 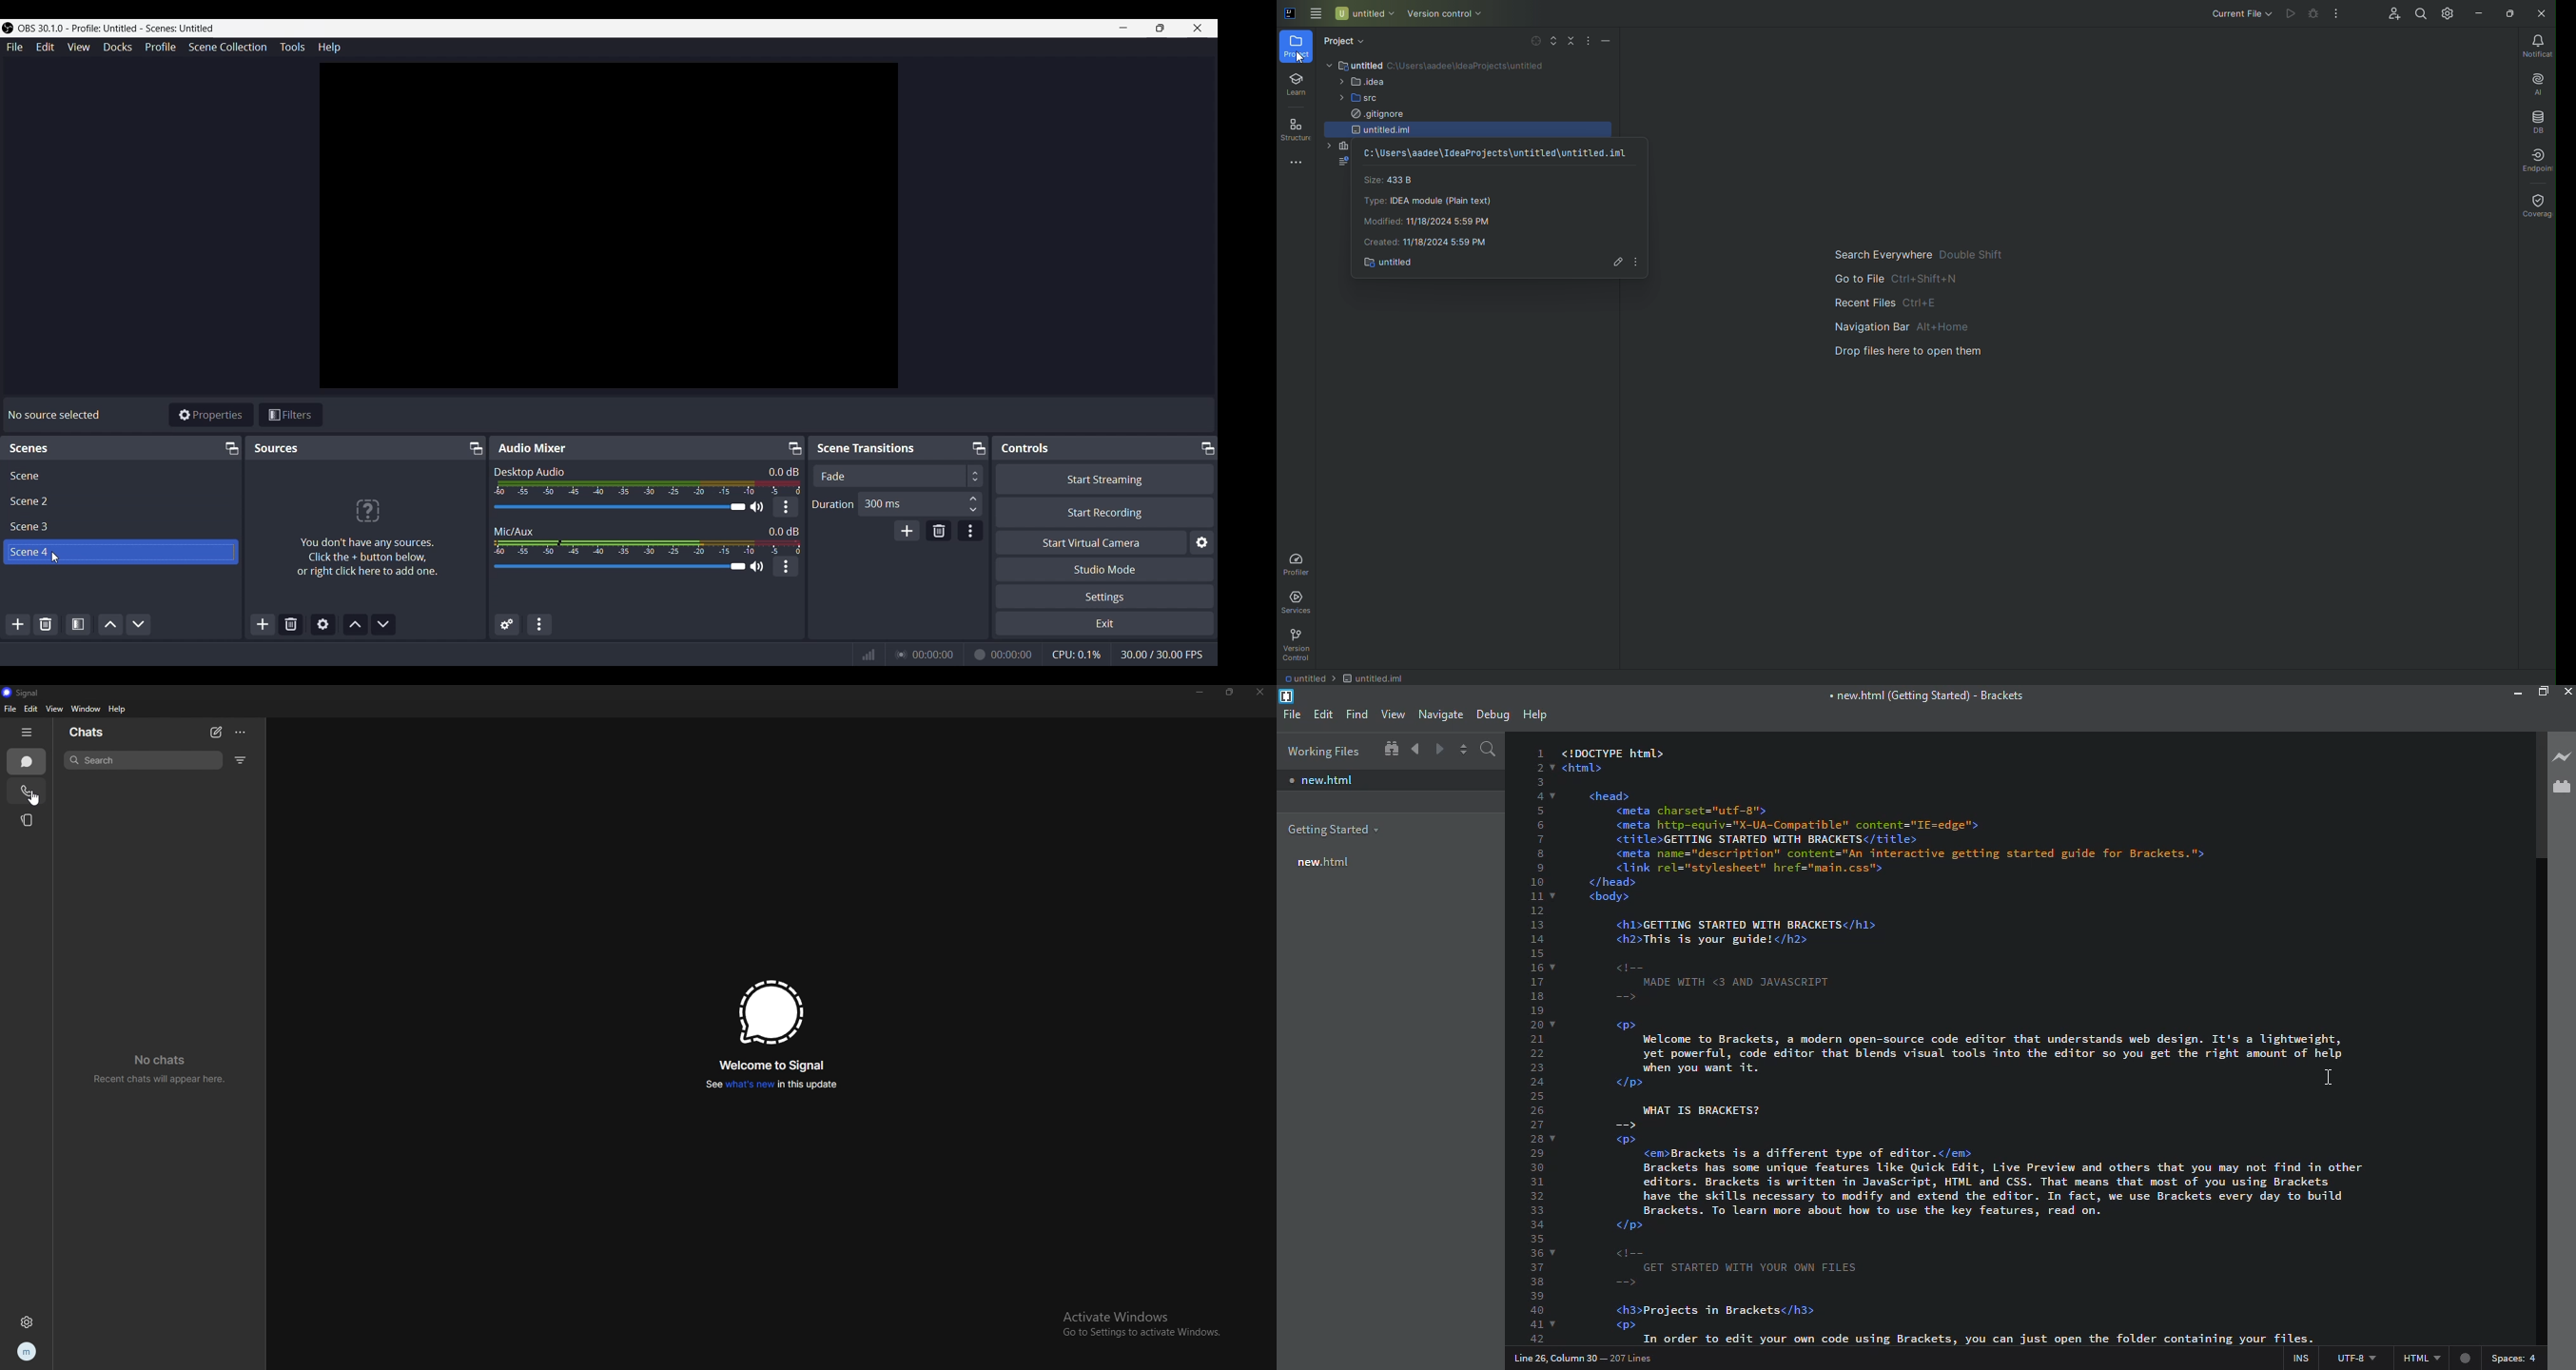 I want to click on test code, so click(x=1966, y=904).